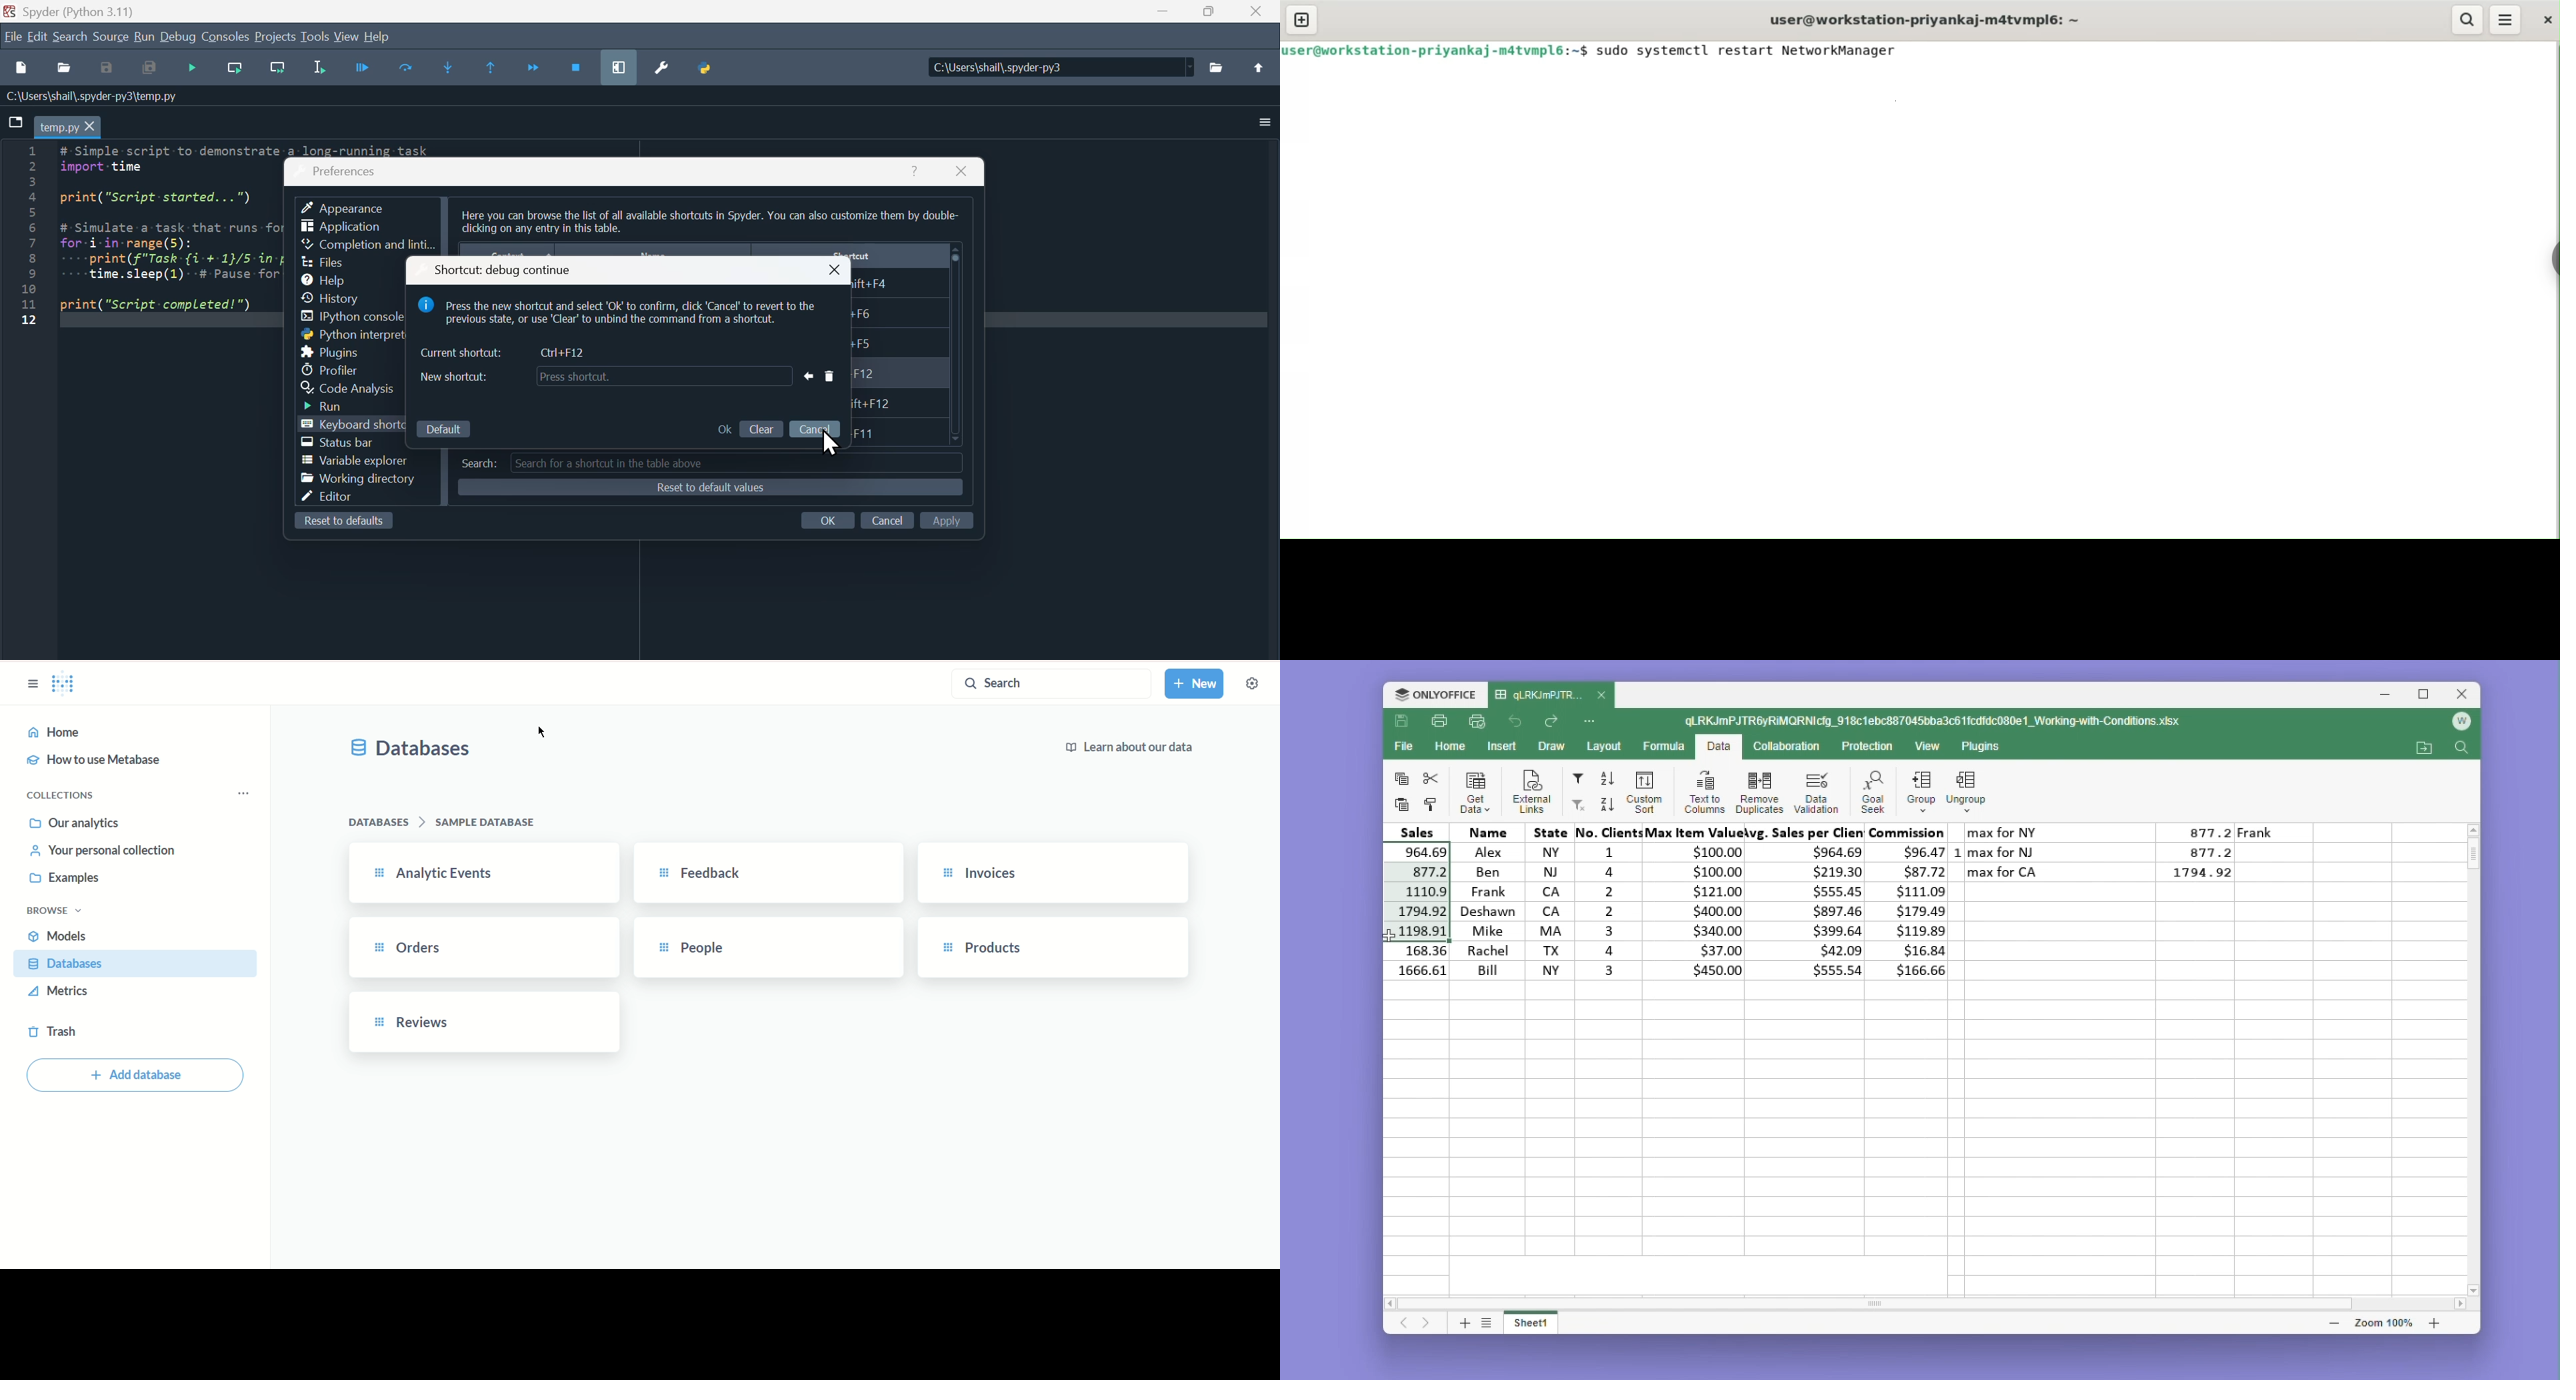 The width and height of the screenshot is (2576, 1400). Describe the element at coordinates (1431, 805) in the screenshot. I see `paste formatting` at that location.